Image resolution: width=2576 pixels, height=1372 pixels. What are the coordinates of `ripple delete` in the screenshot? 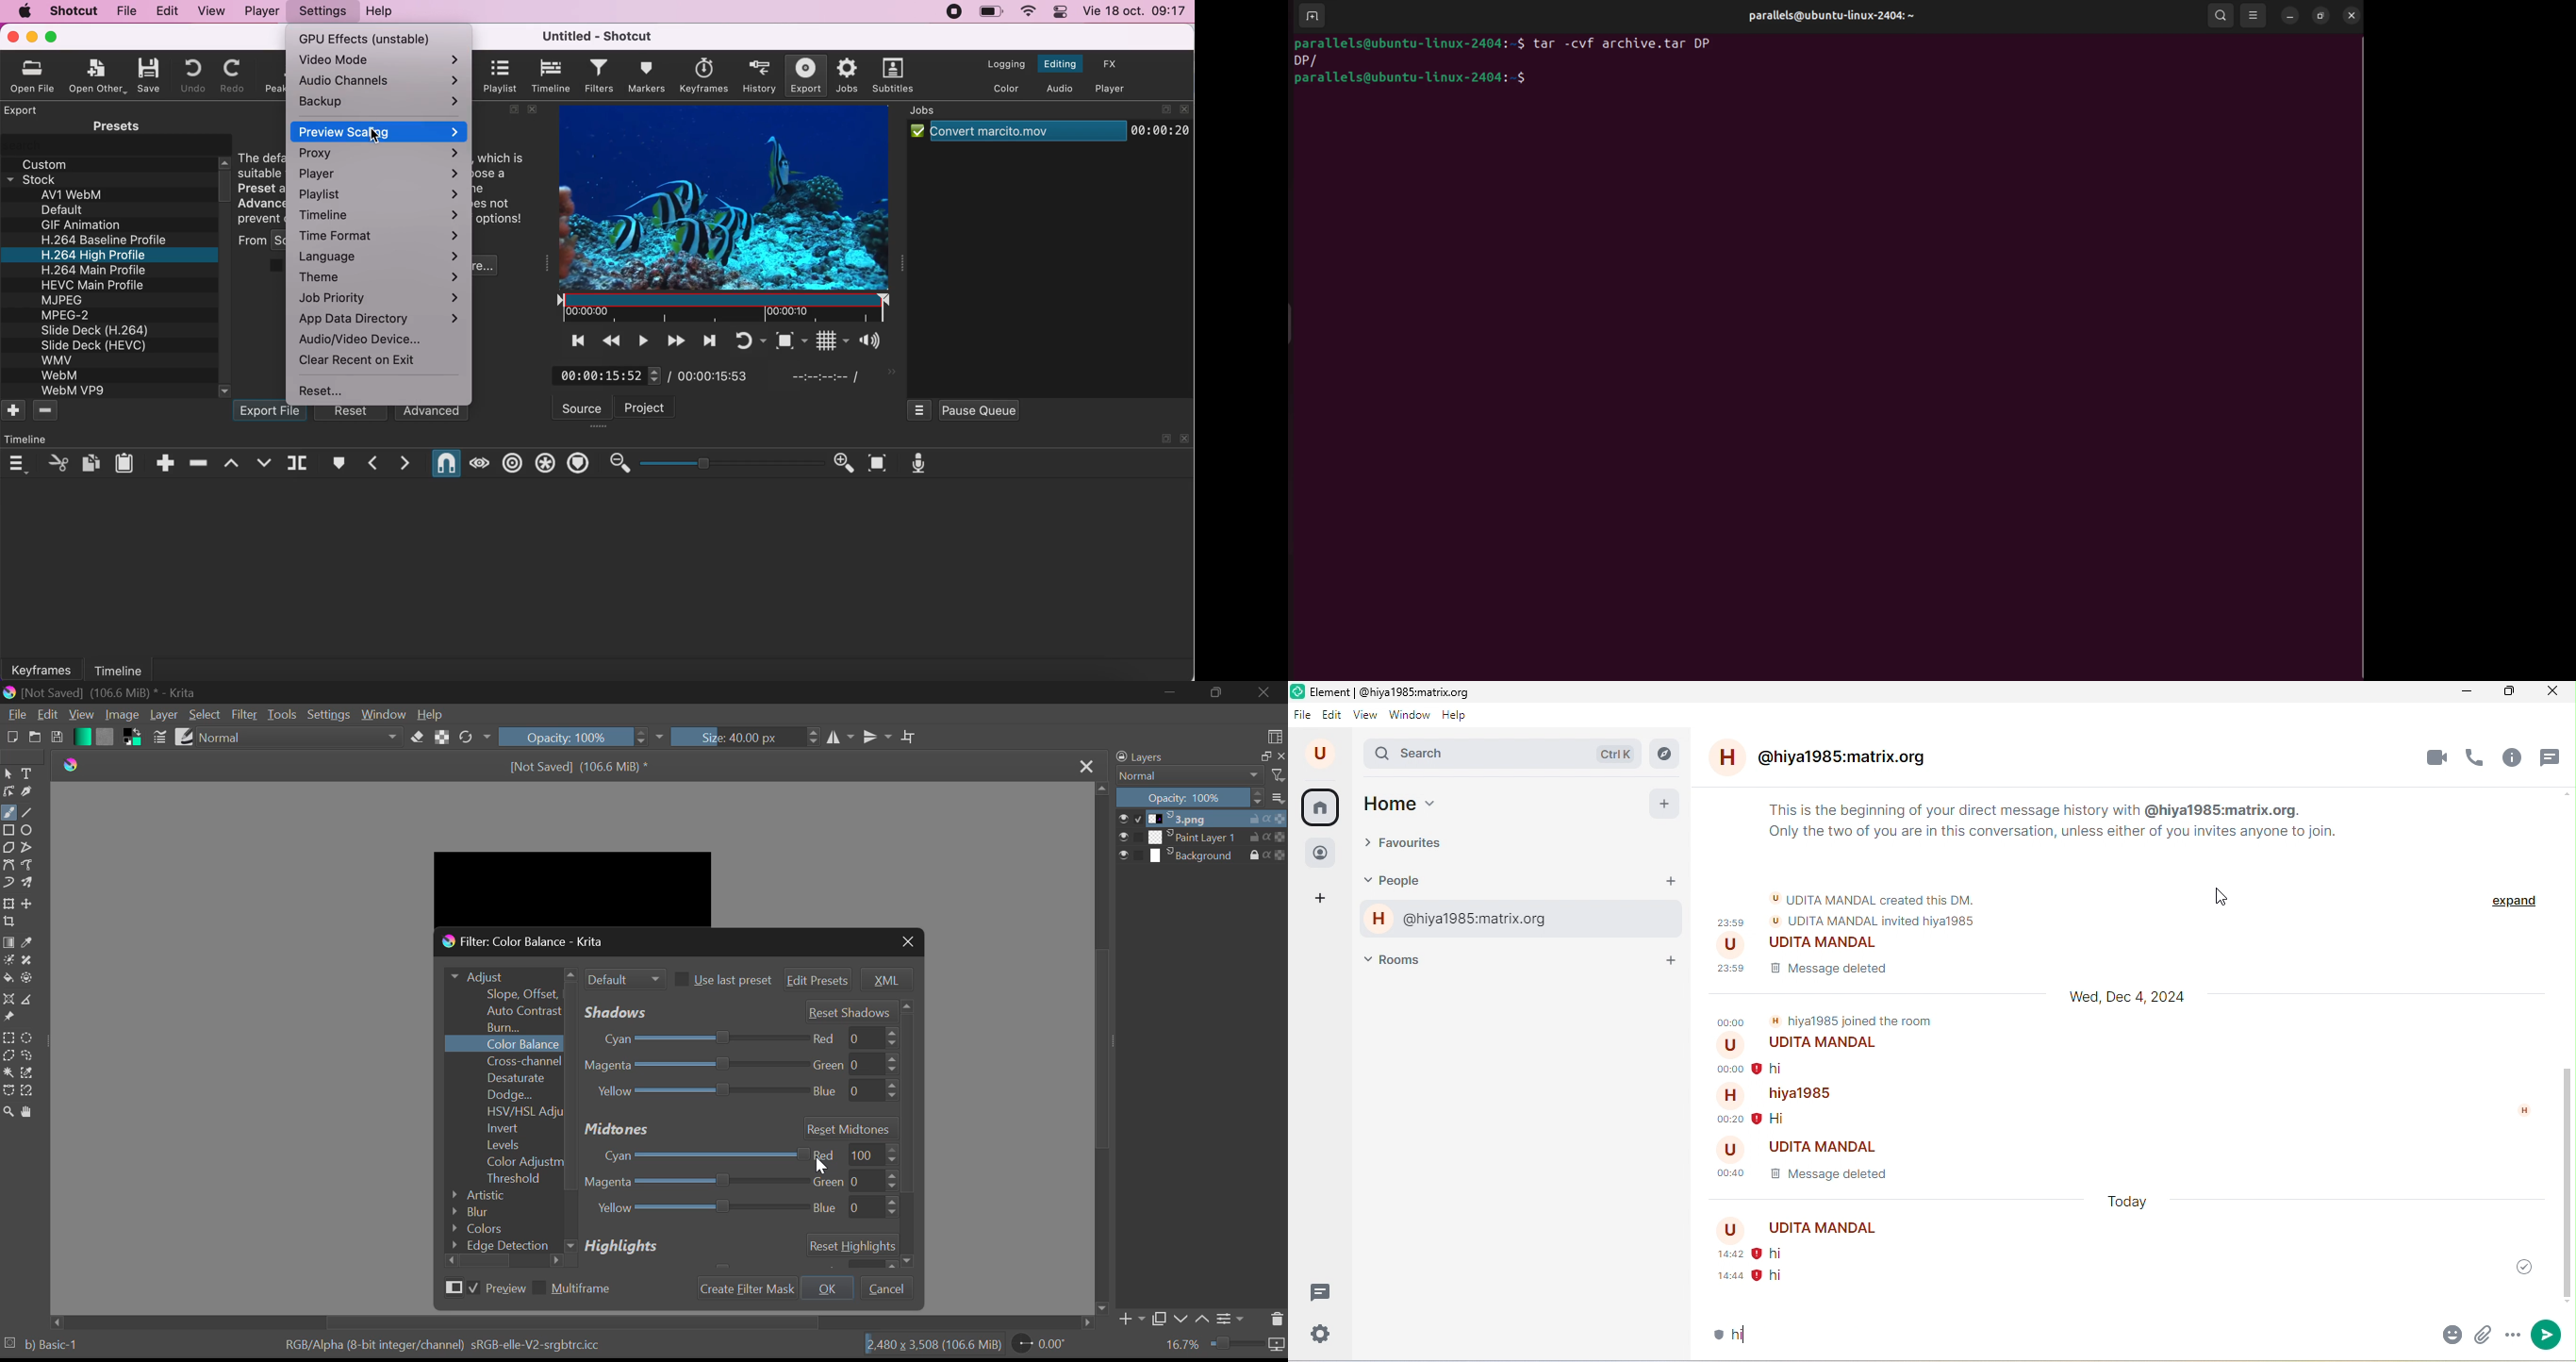 It's located at (200, 462).